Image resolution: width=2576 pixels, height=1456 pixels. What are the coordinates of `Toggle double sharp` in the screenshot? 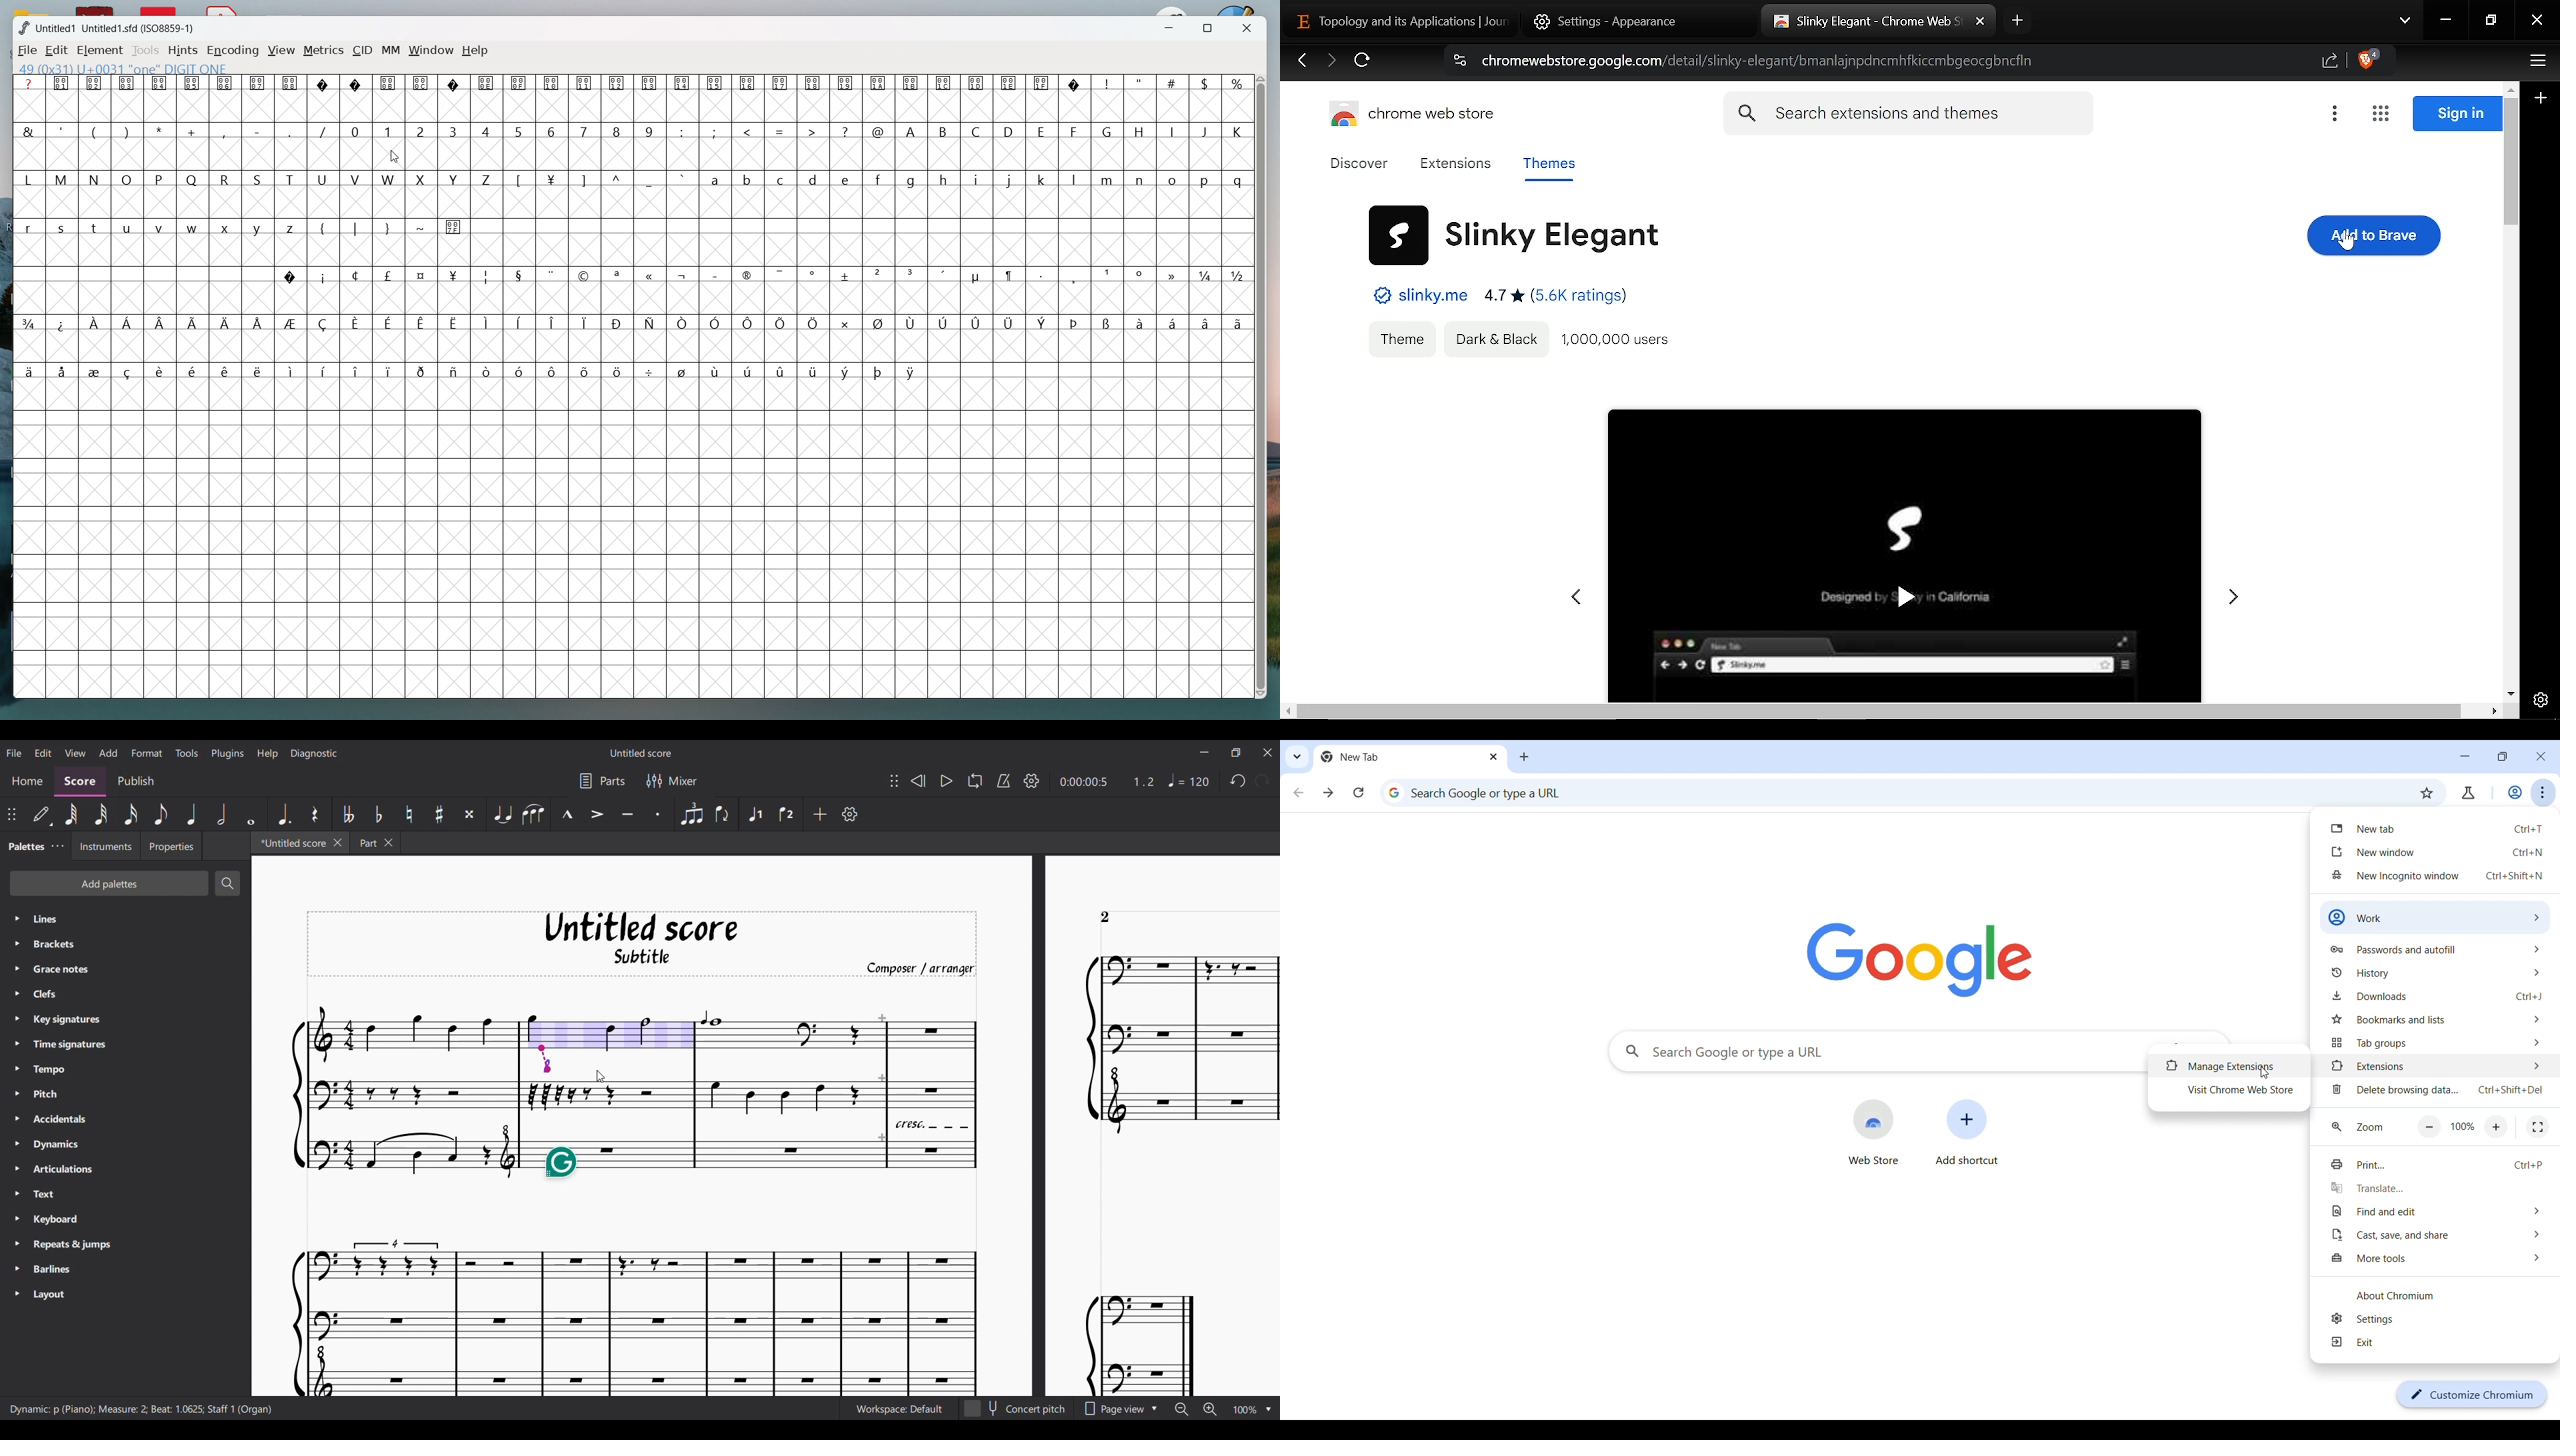 It's located at (470, 814).